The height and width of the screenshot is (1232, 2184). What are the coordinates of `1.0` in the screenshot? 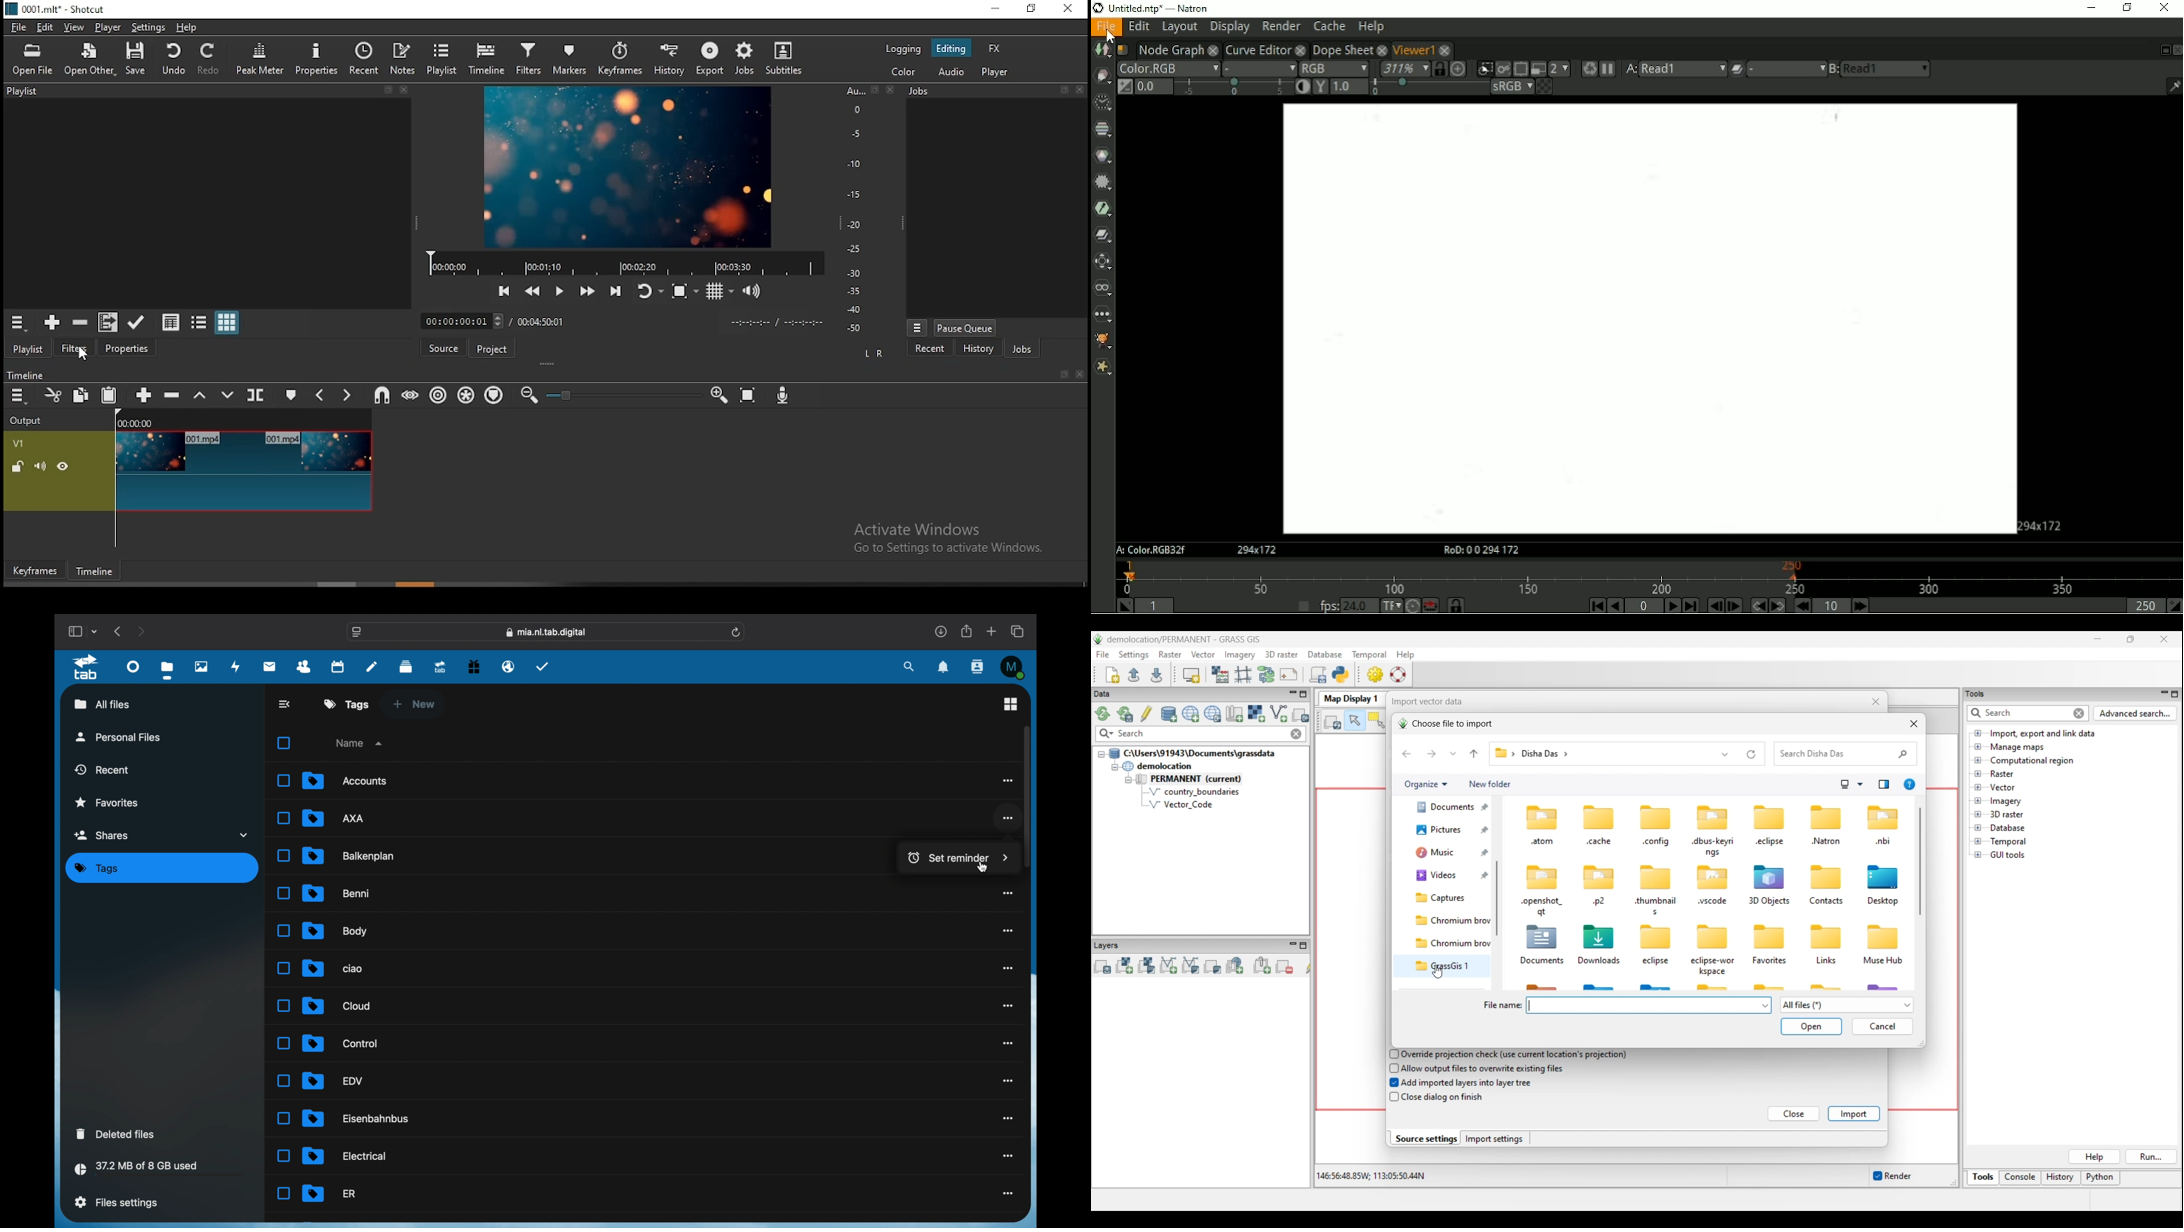 It's located at (1349, 86).